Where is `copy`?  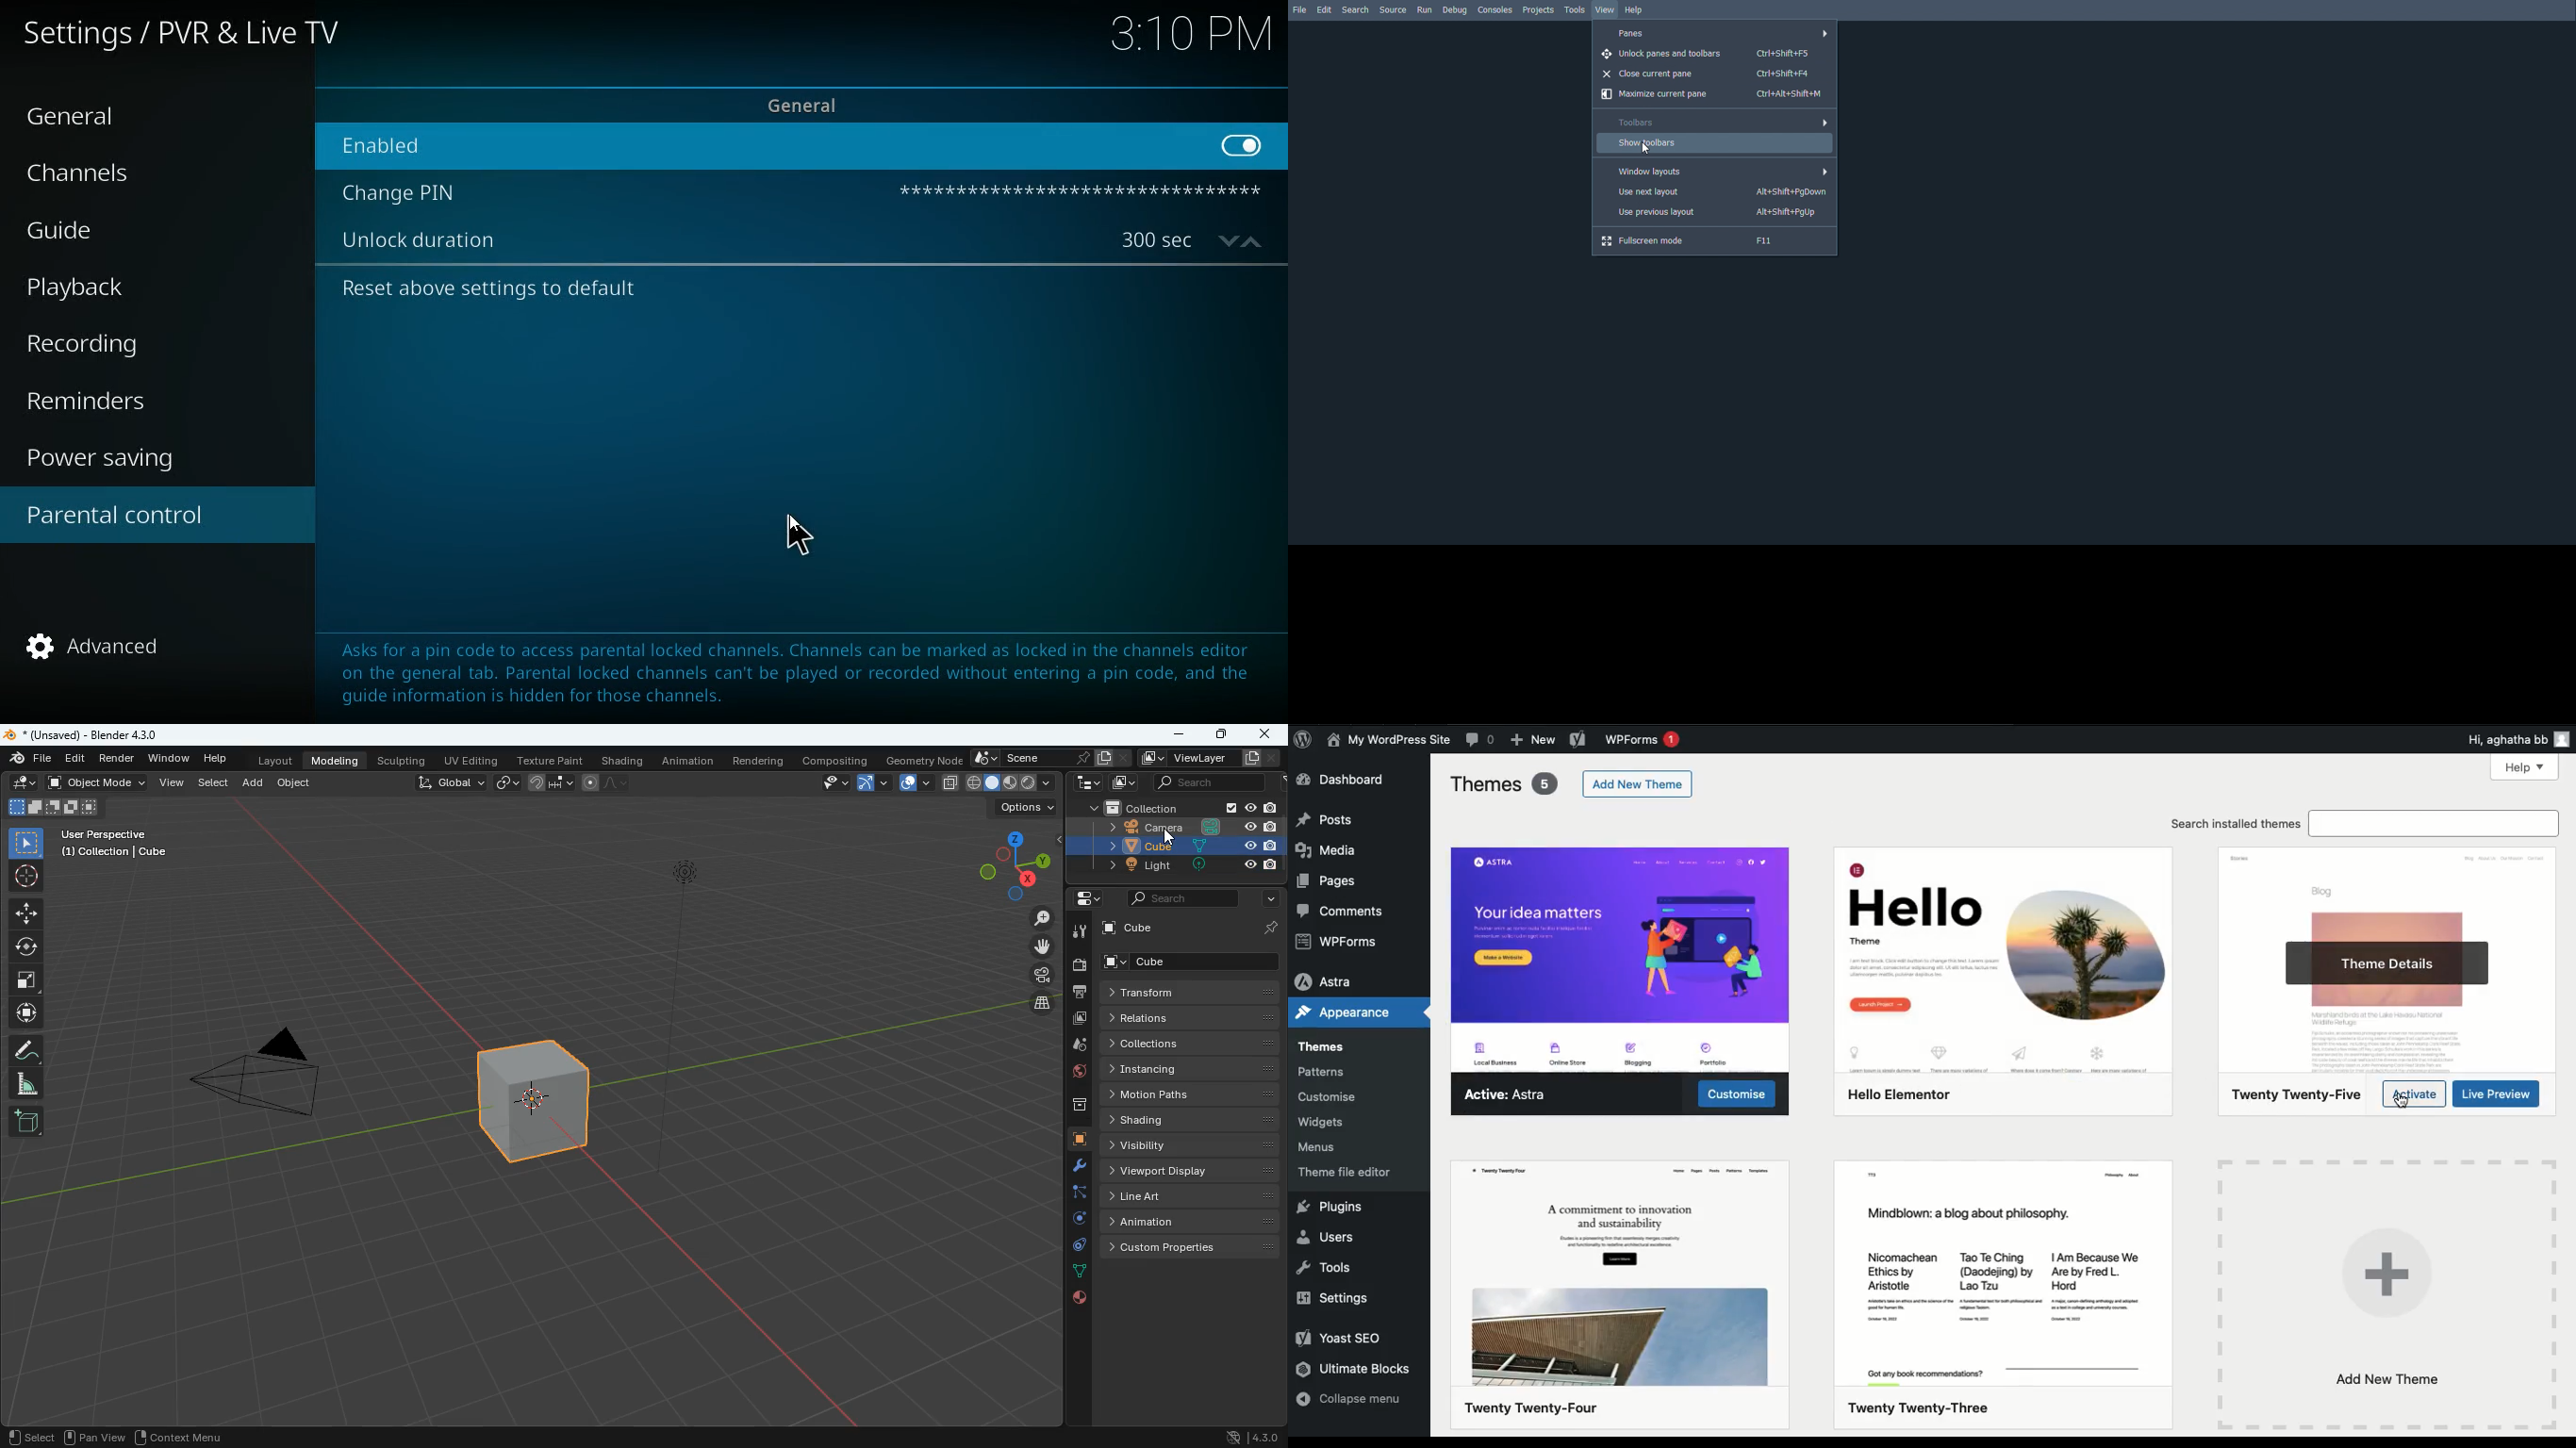 copy is located at coordinates (1104, 758).